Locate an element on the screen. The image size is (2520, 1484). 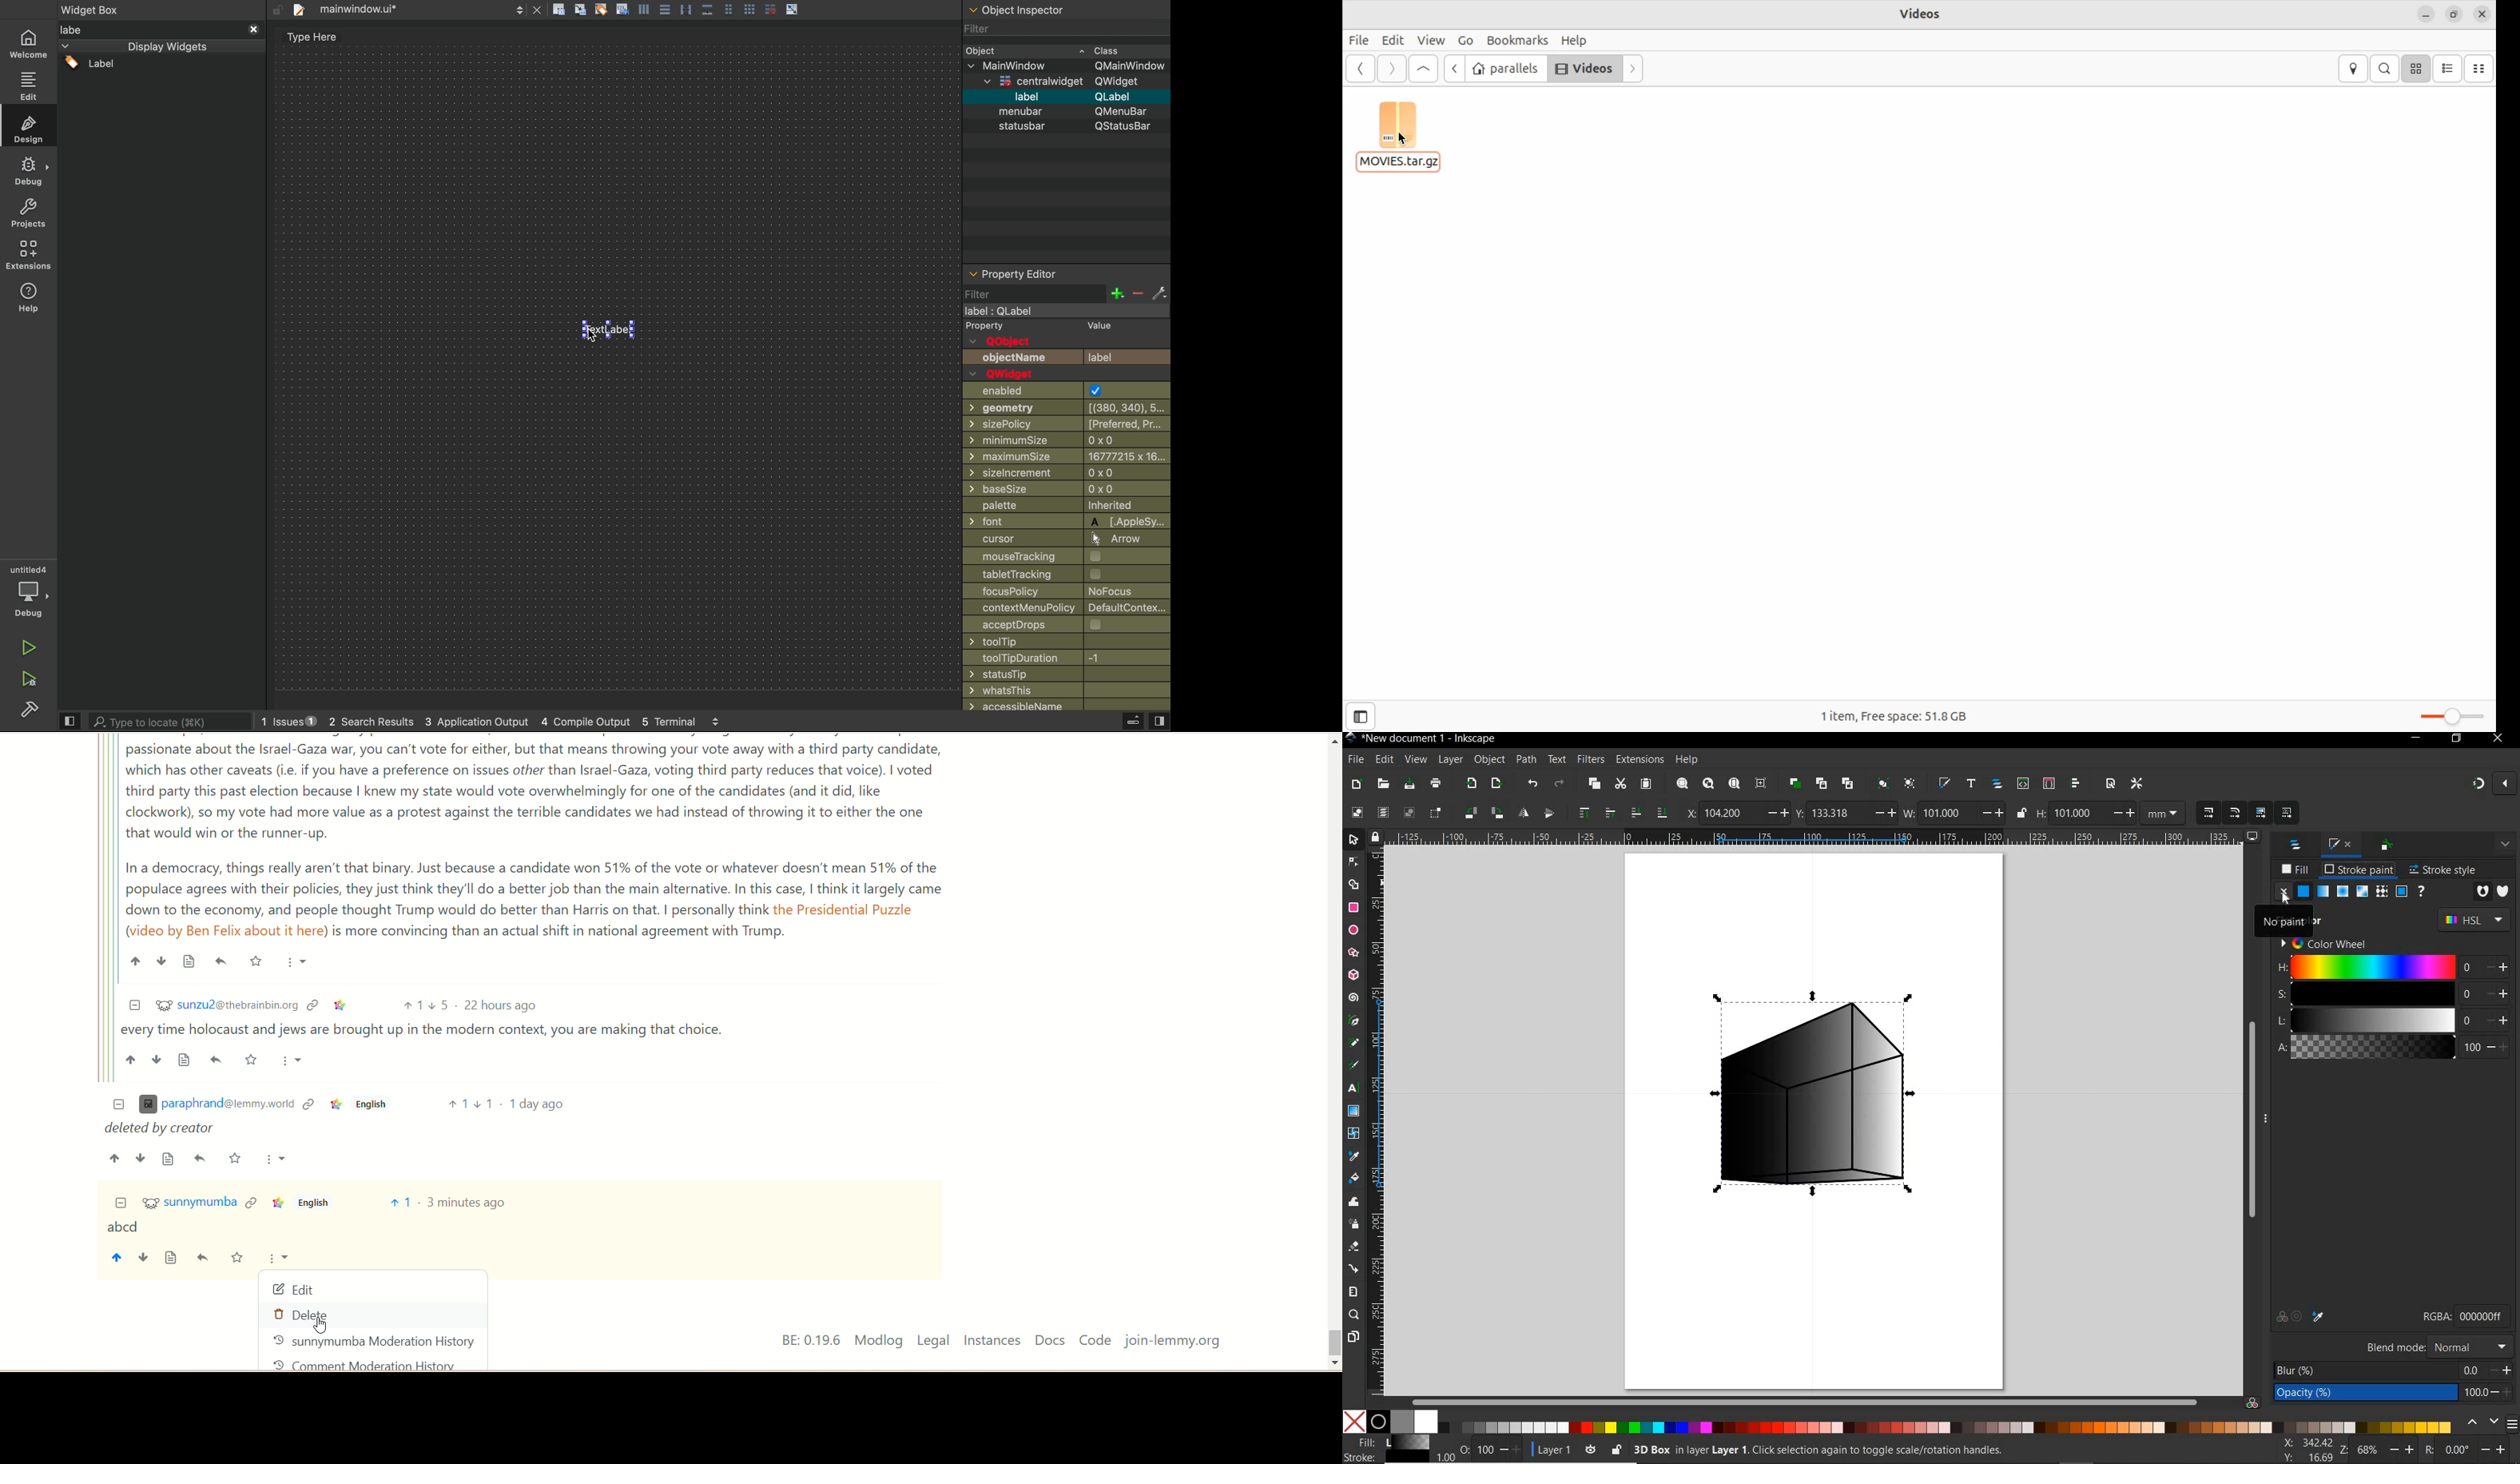
UNGROUP is located at coordinates (1911, 783).